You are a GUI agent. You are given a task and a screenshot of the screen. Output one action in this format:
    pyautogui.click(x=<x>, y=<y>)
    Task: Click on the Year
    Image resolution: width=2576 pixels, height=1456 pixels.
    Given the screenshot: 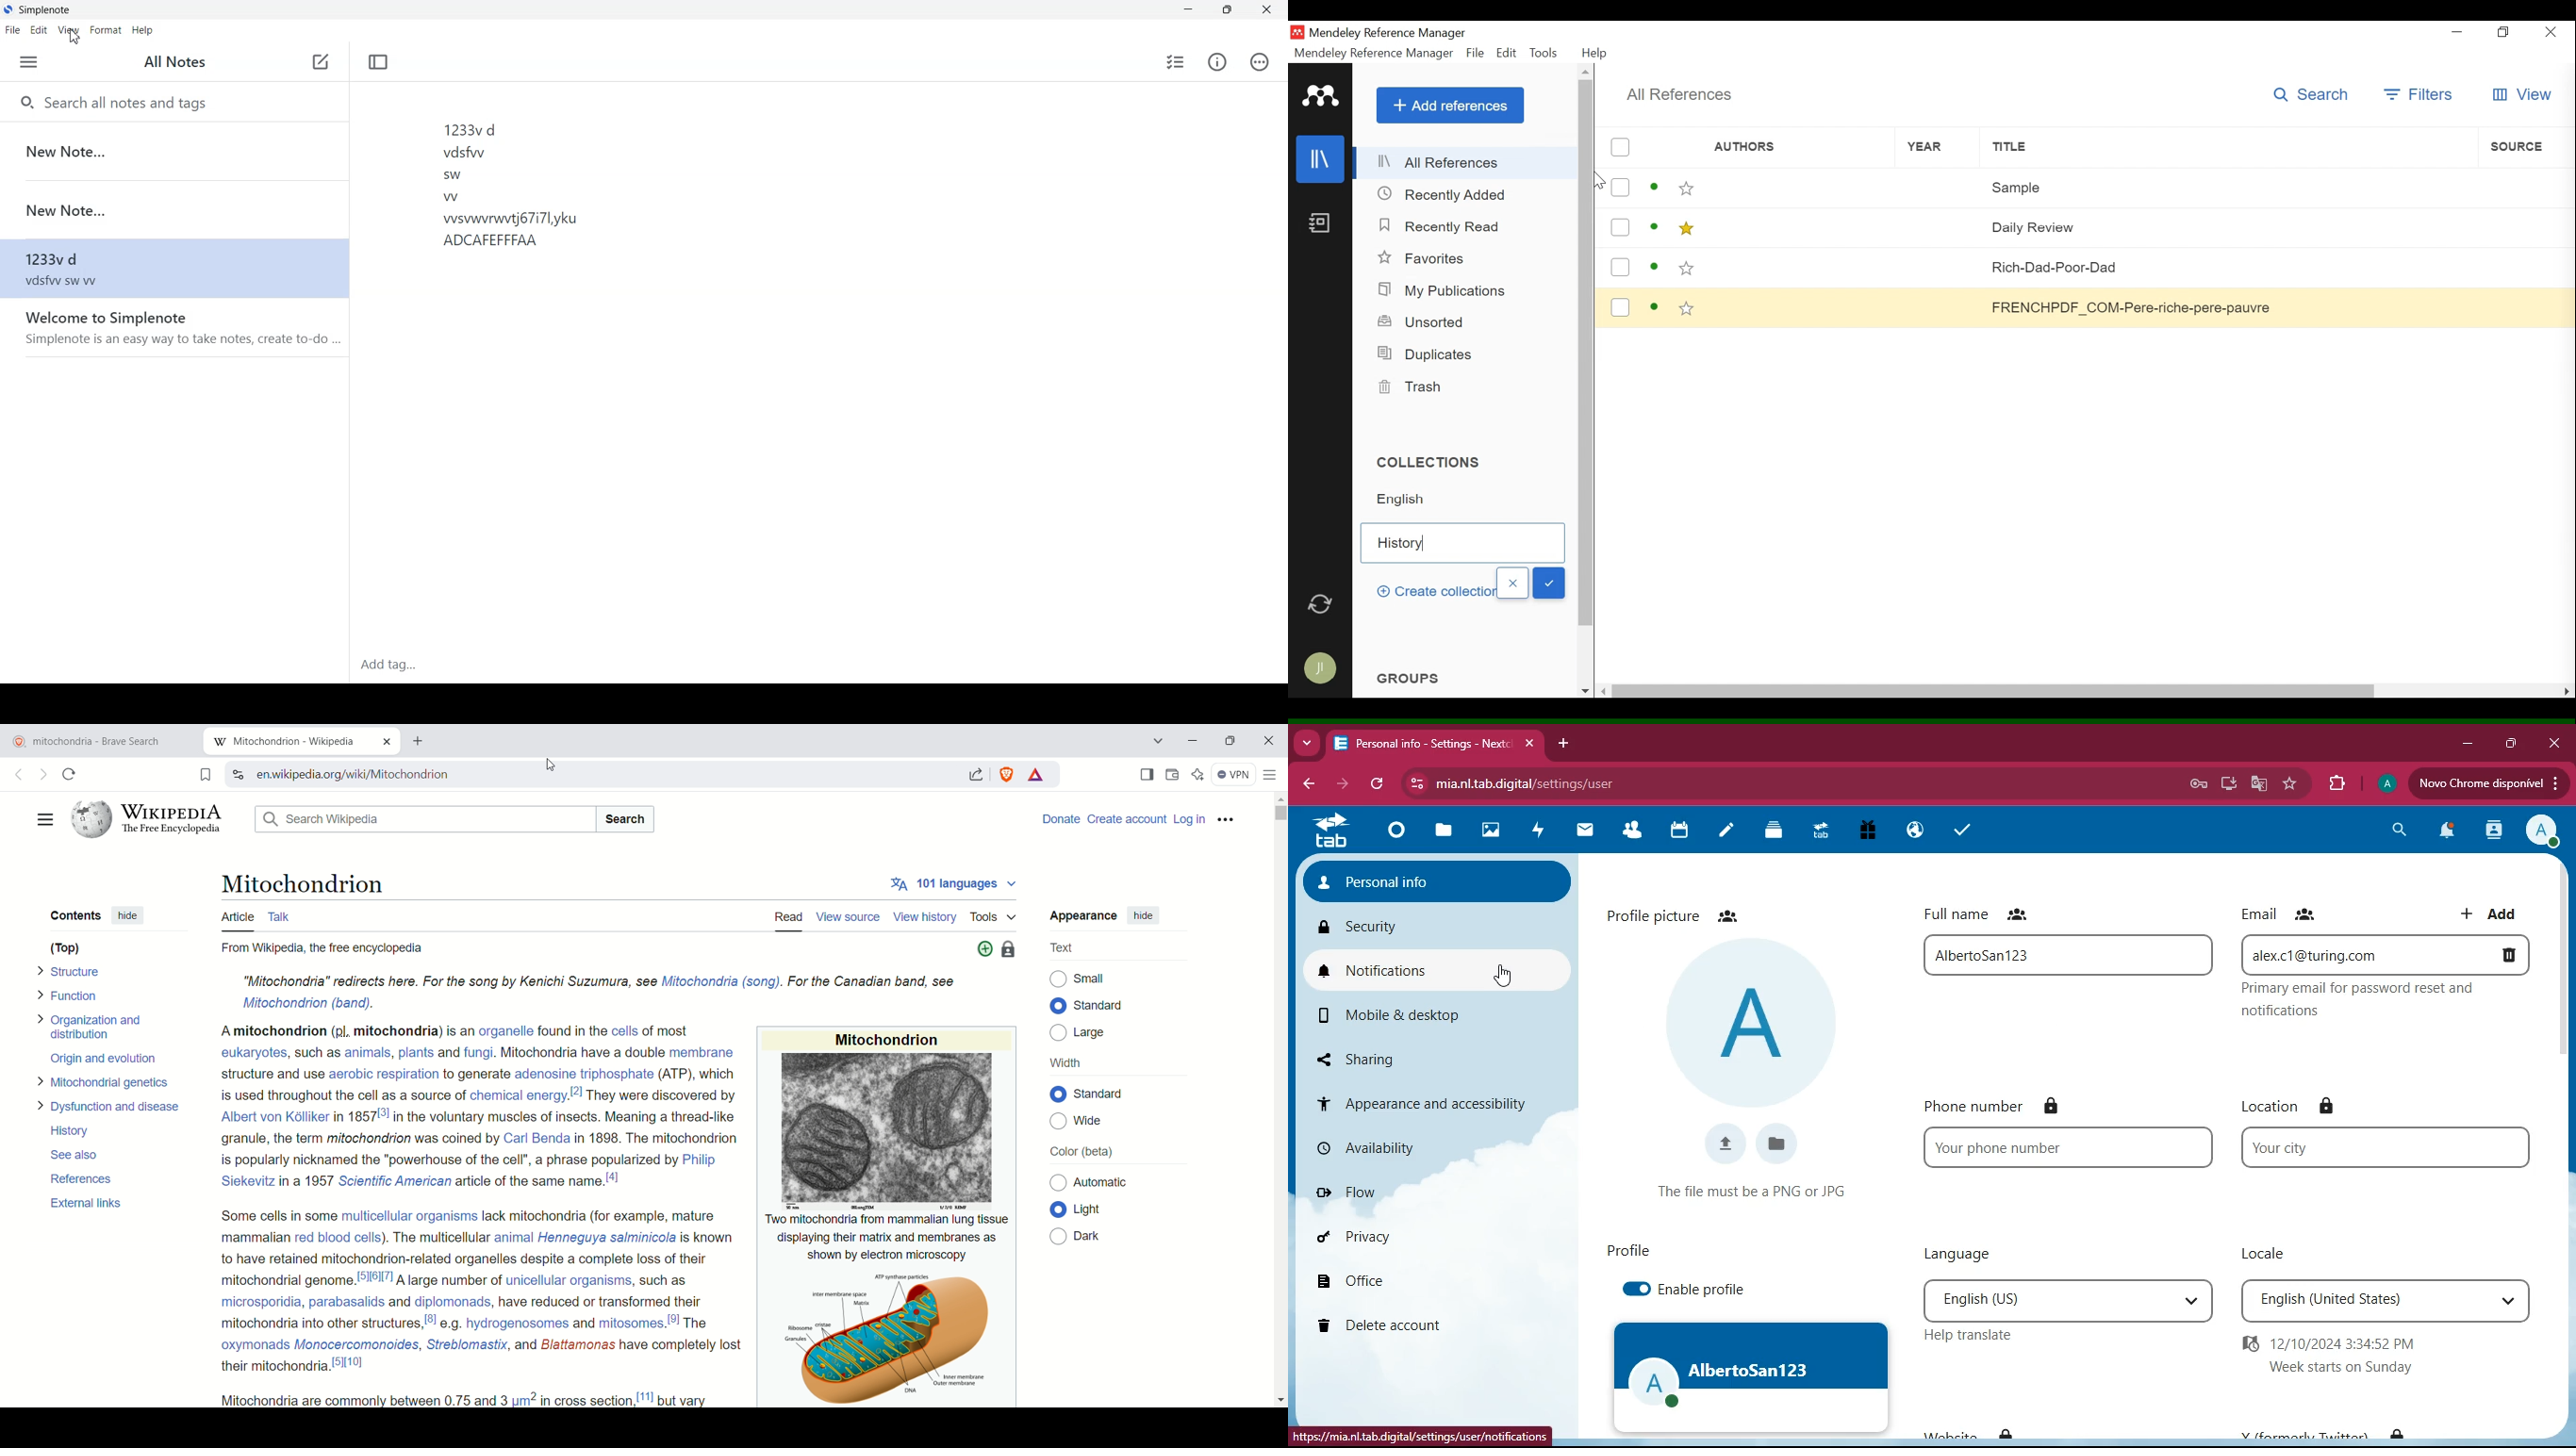 What is the action you would take?
    pyautogui.click(x=1938, y=148)
    